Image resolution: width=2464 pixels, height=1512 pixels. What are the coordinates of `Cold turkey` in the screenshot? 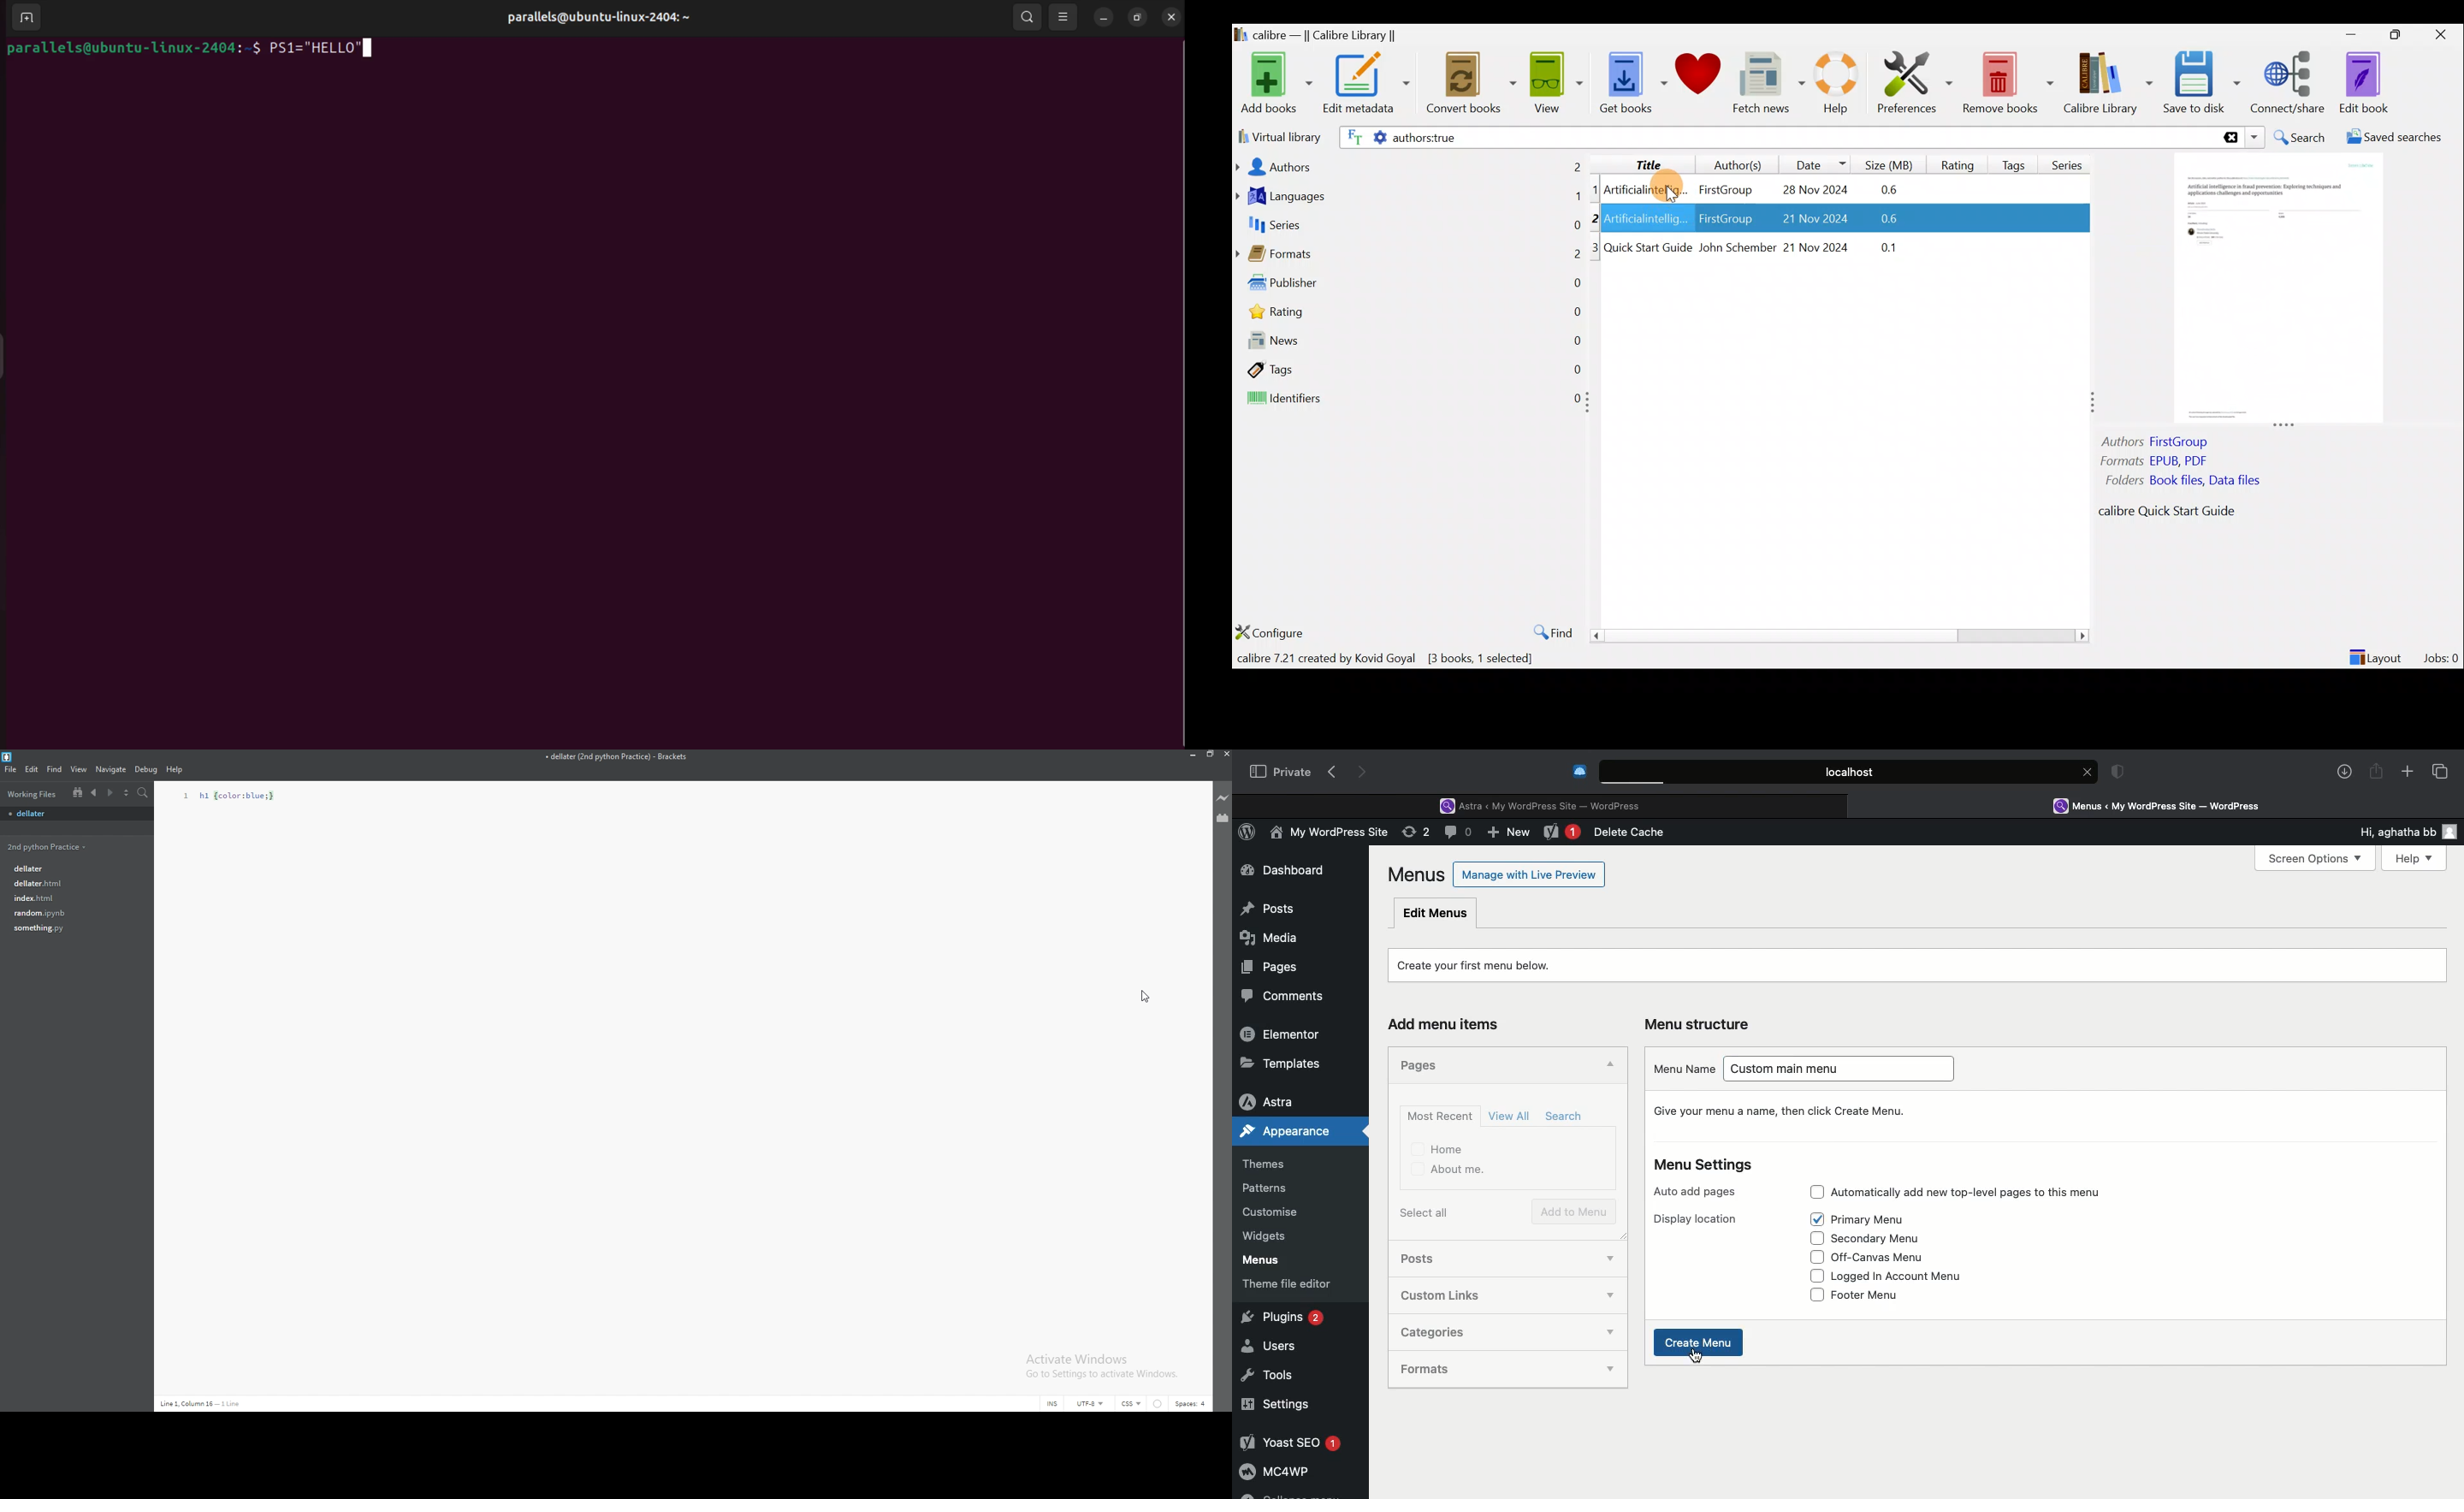 It's located at (1580, 772).